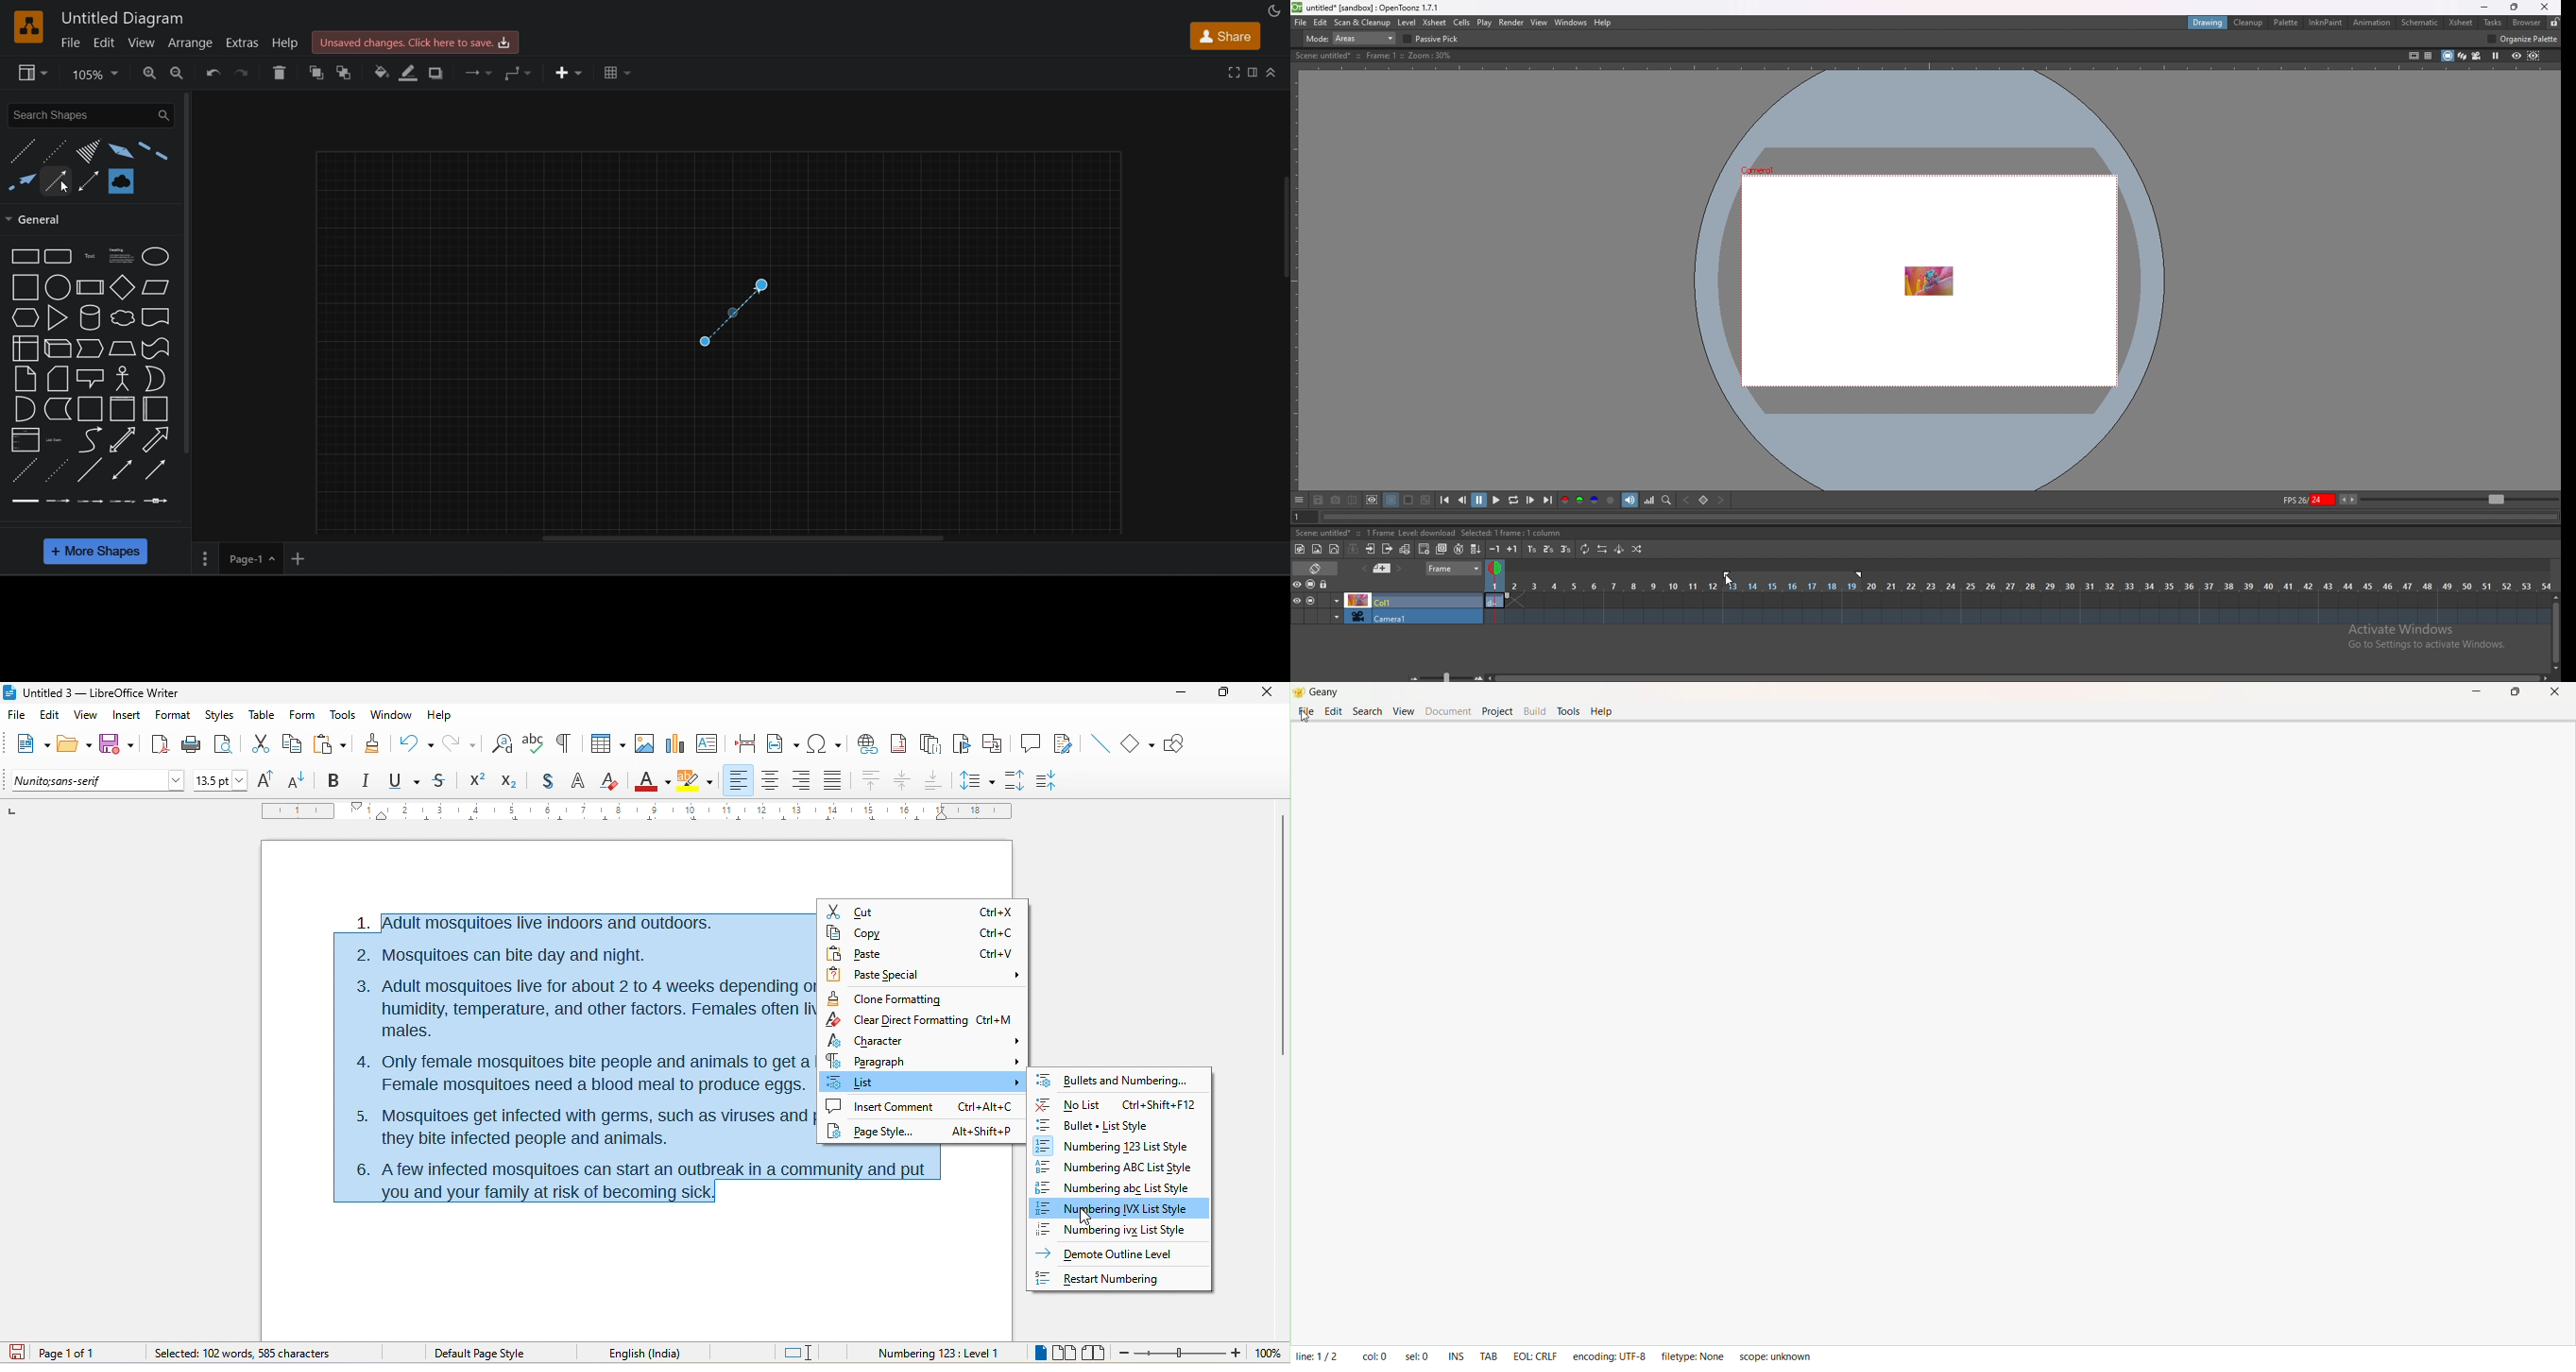 The image size is (2576, 1372). I want to click on hexagon, so click(25, 318).